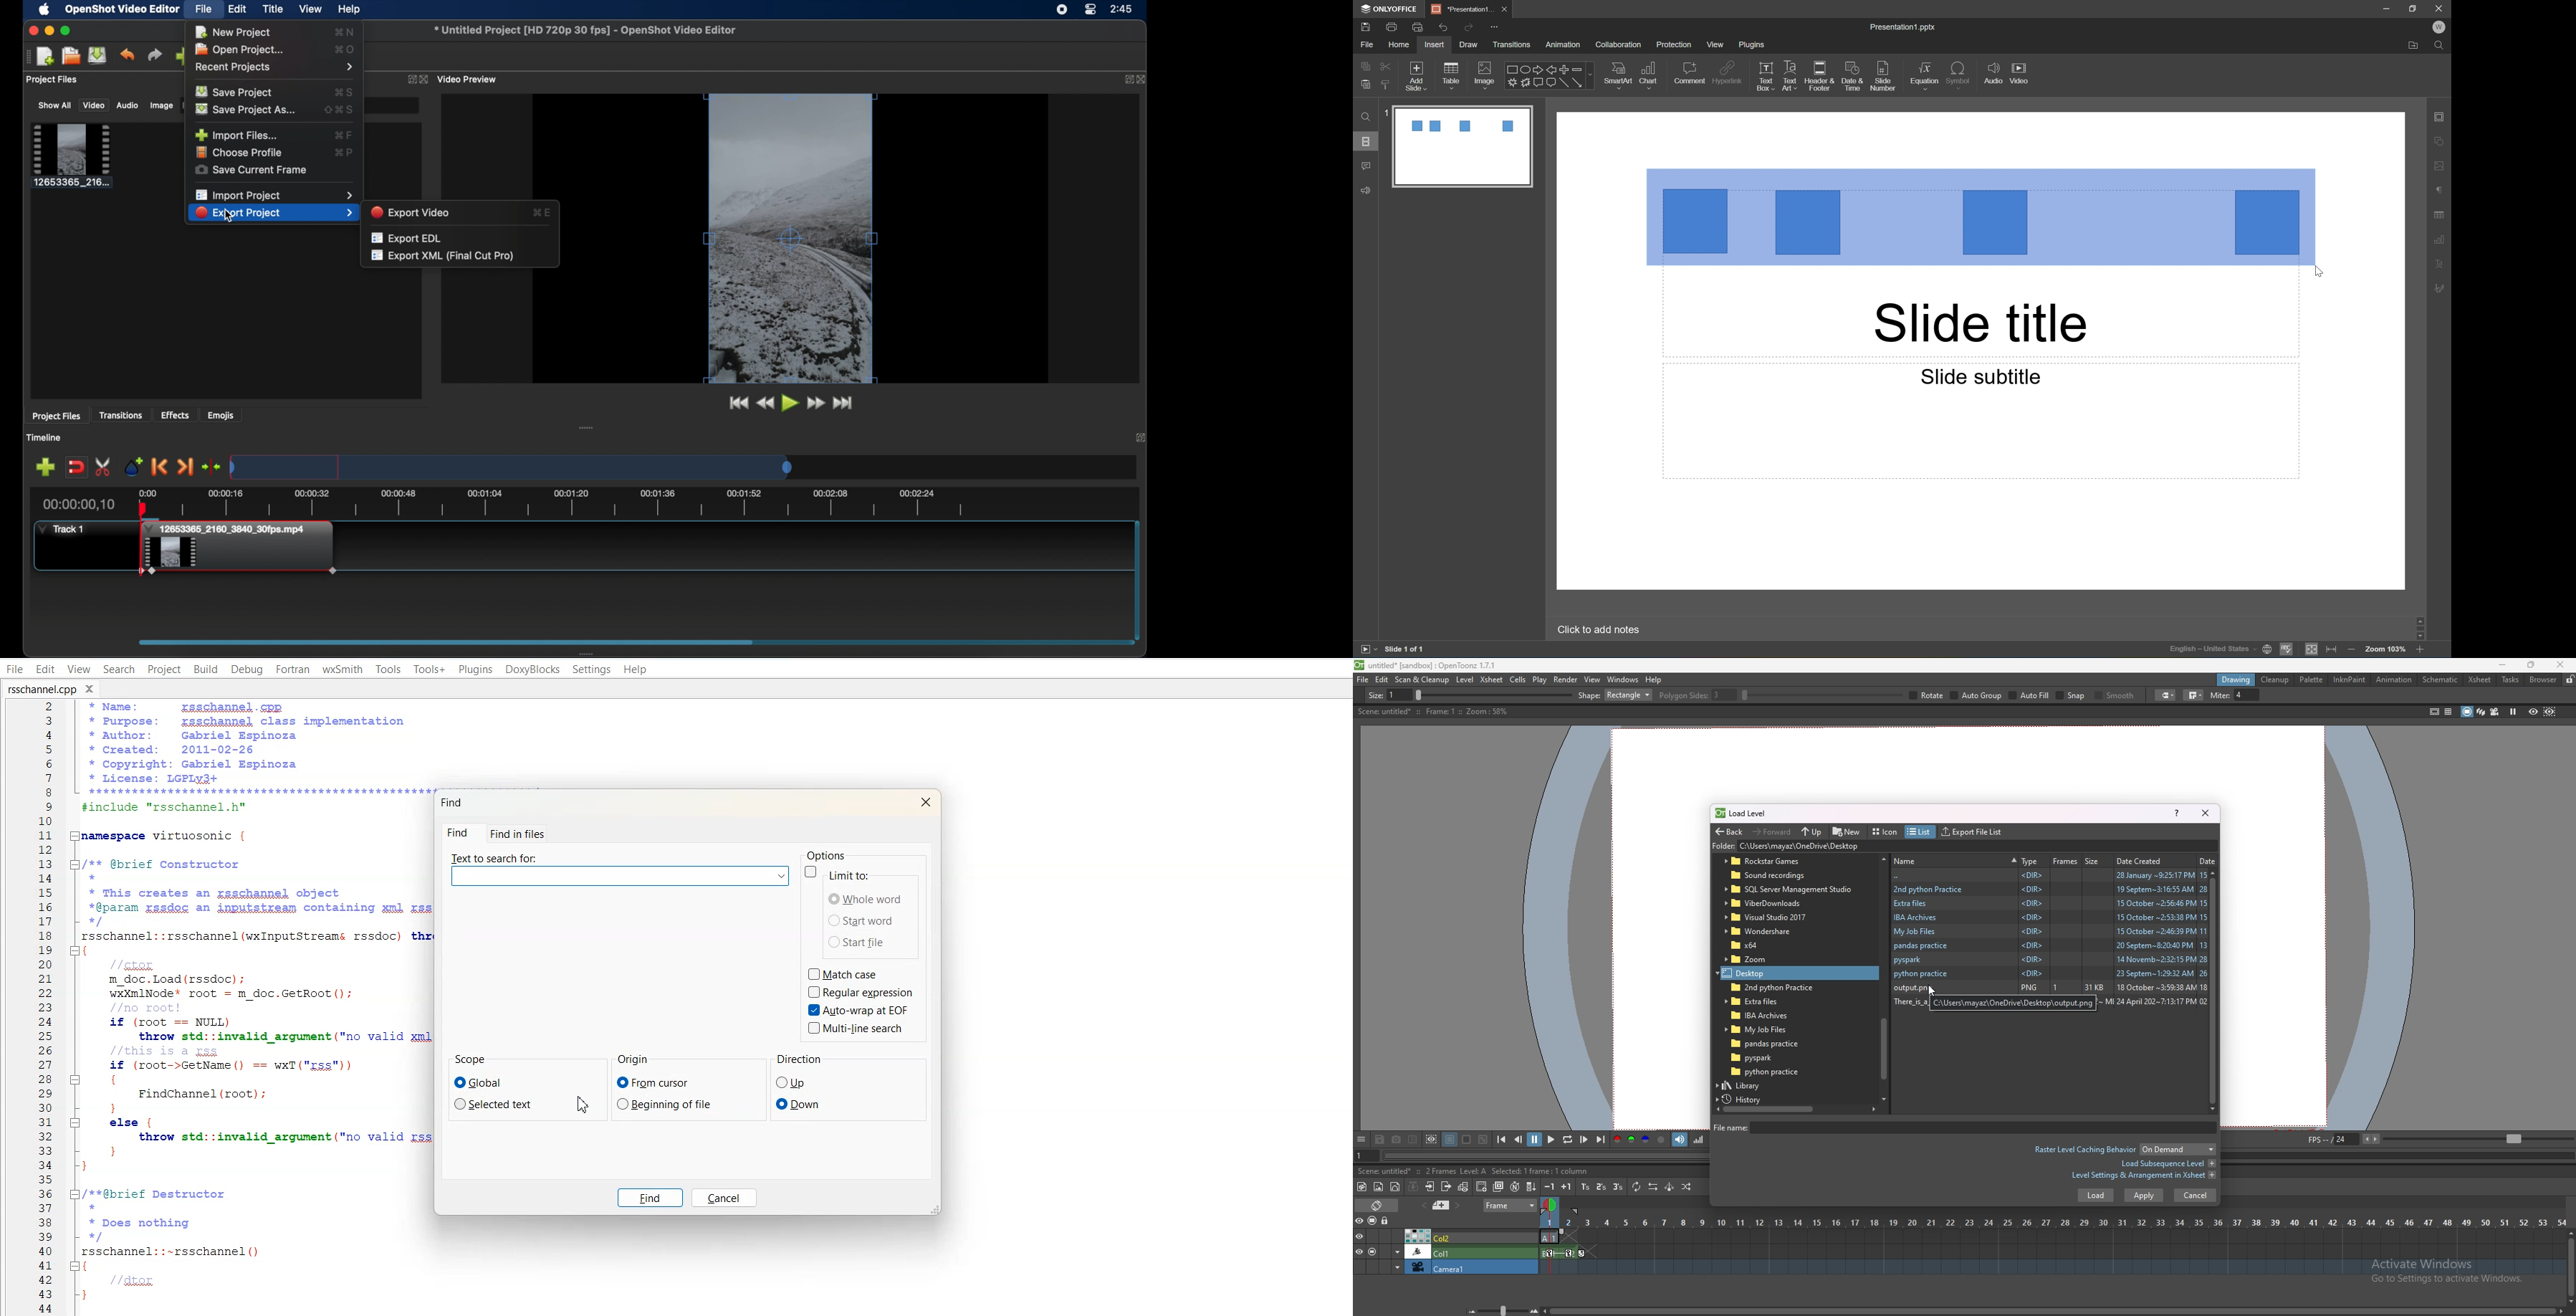 Image resolution: width=2576 pixels, height=1316 pixels. I want to click on Cursor, so click(583, 1105).